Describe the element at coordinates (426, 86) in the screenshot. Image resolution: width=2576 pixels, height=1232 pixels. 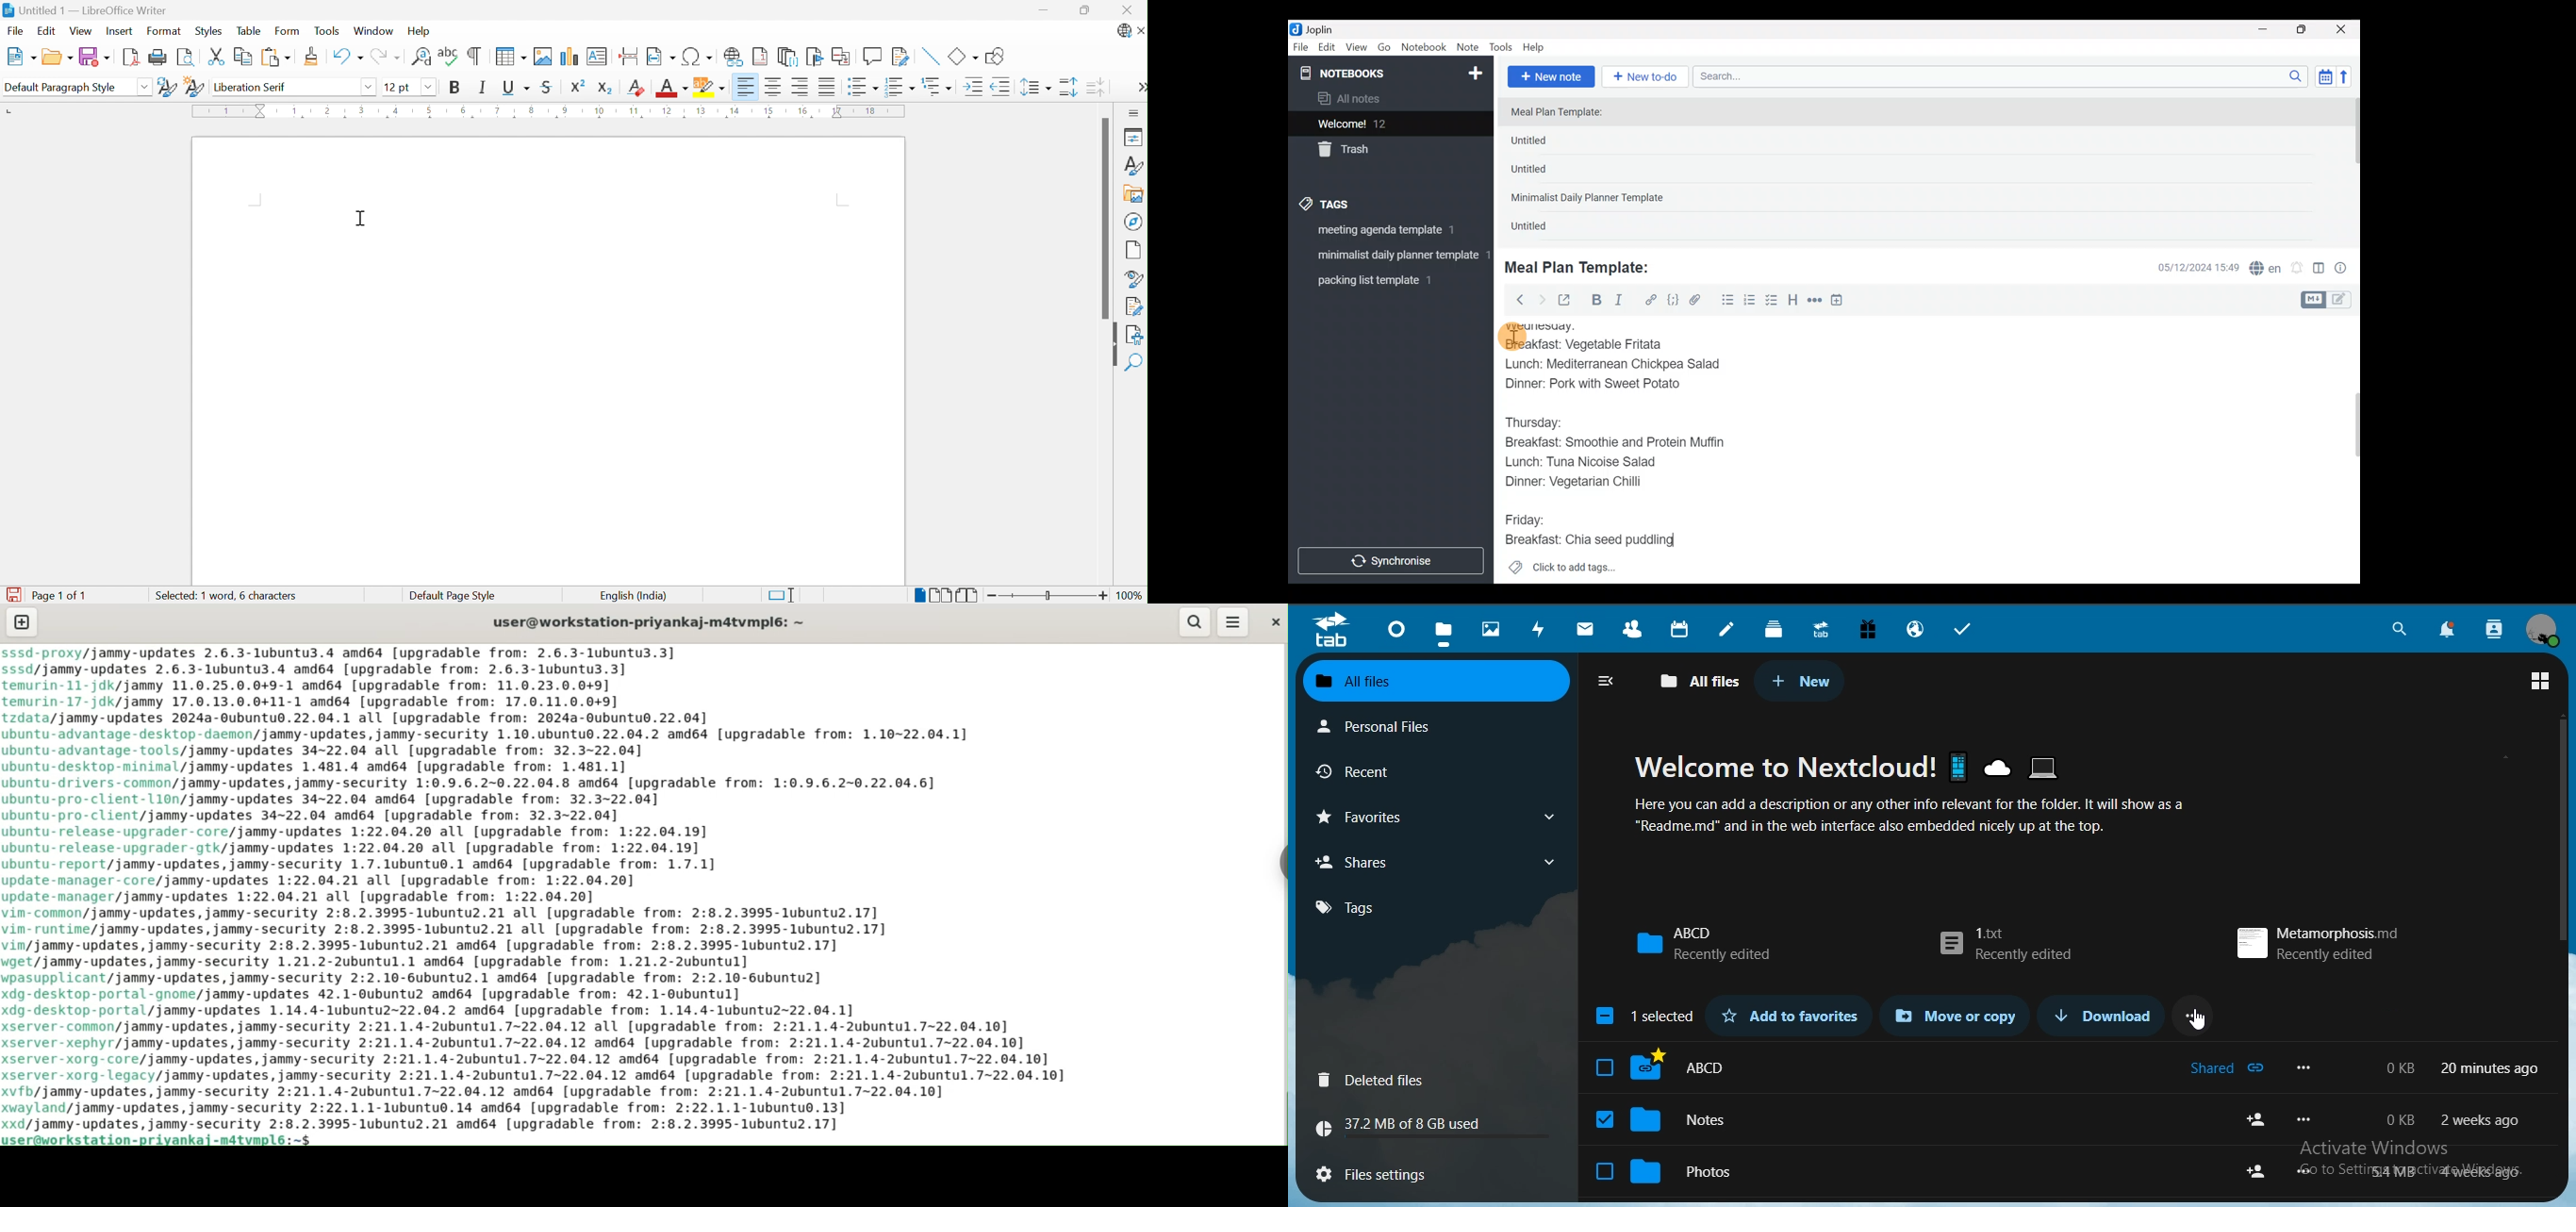
I see `Drop down` at that location.